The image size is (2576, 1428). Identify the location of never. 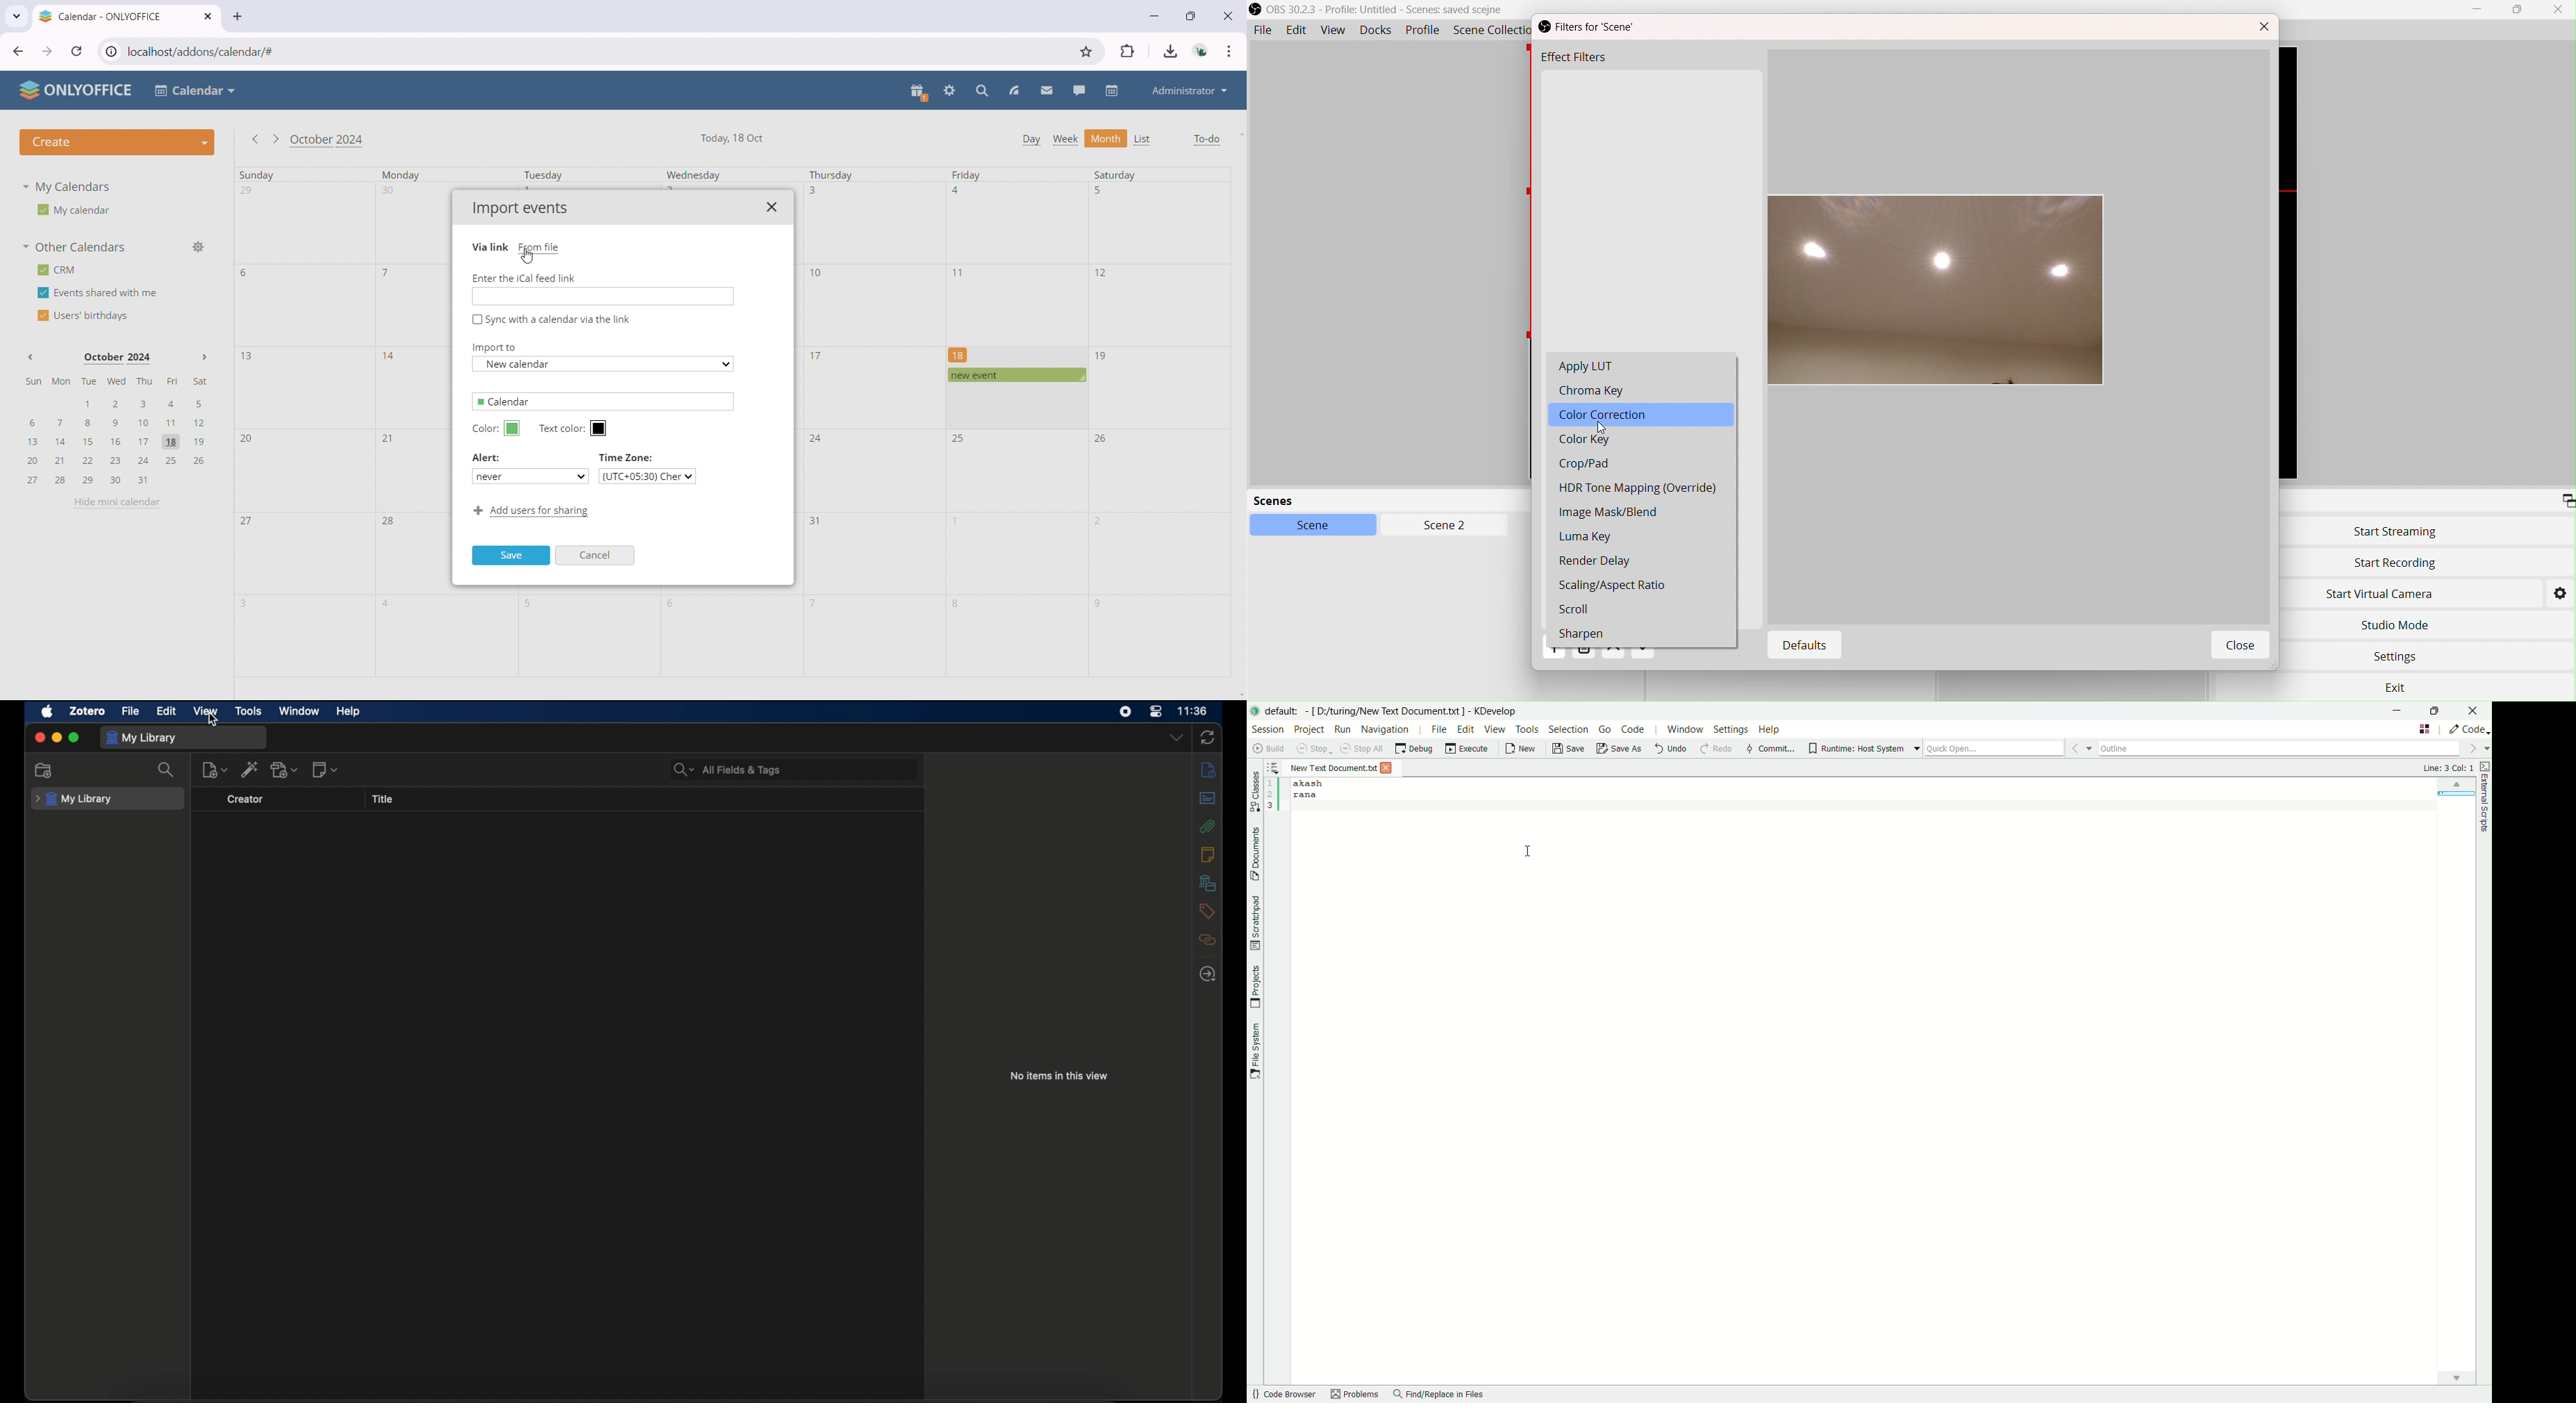
(532, 477).